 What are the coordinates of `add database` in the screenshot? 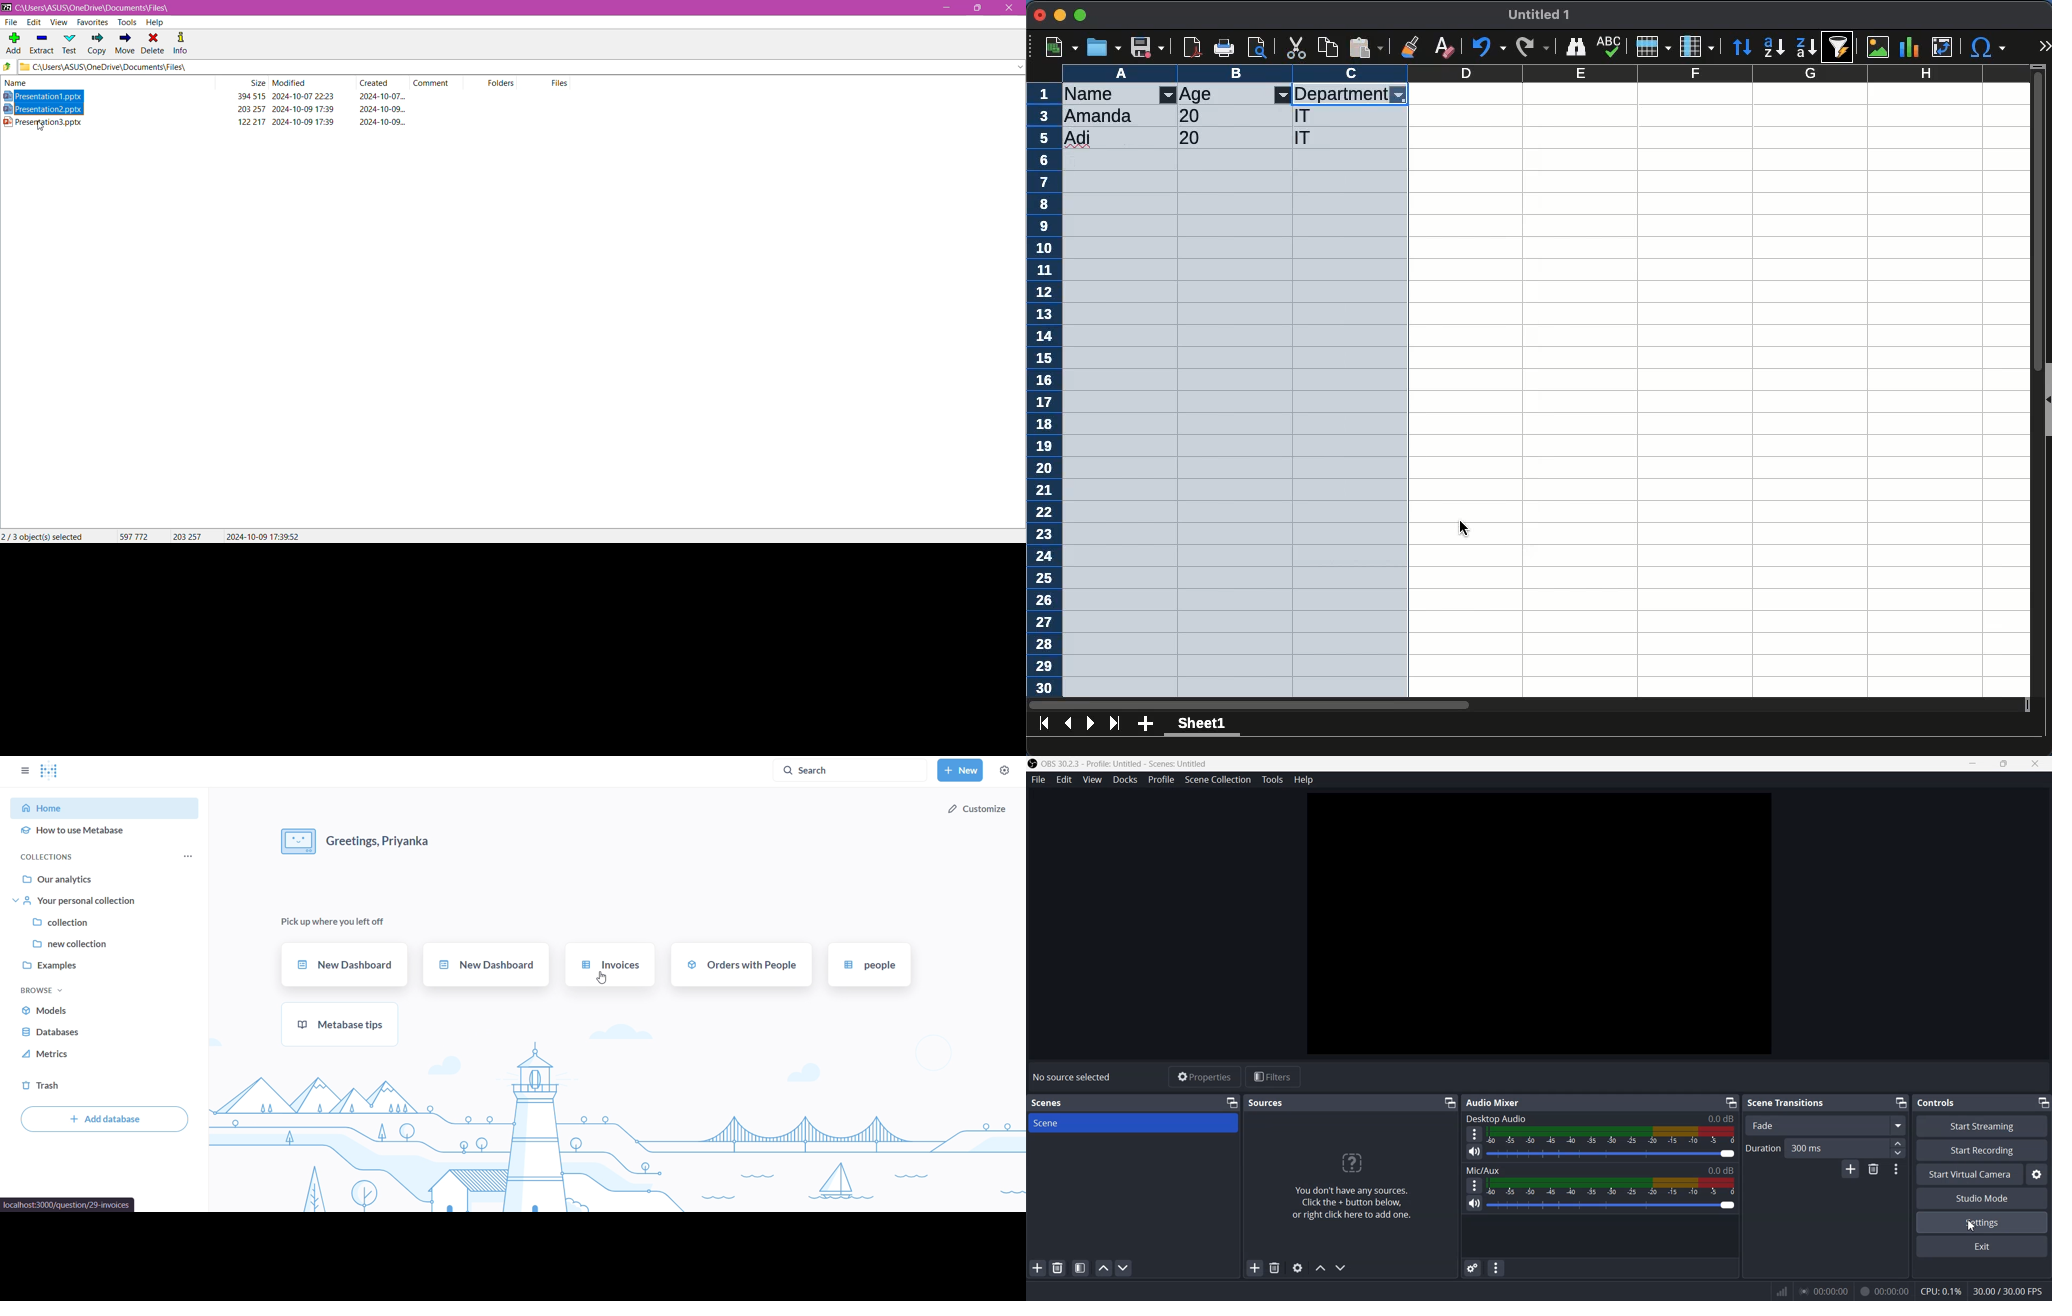 It's located at (106, 1119).